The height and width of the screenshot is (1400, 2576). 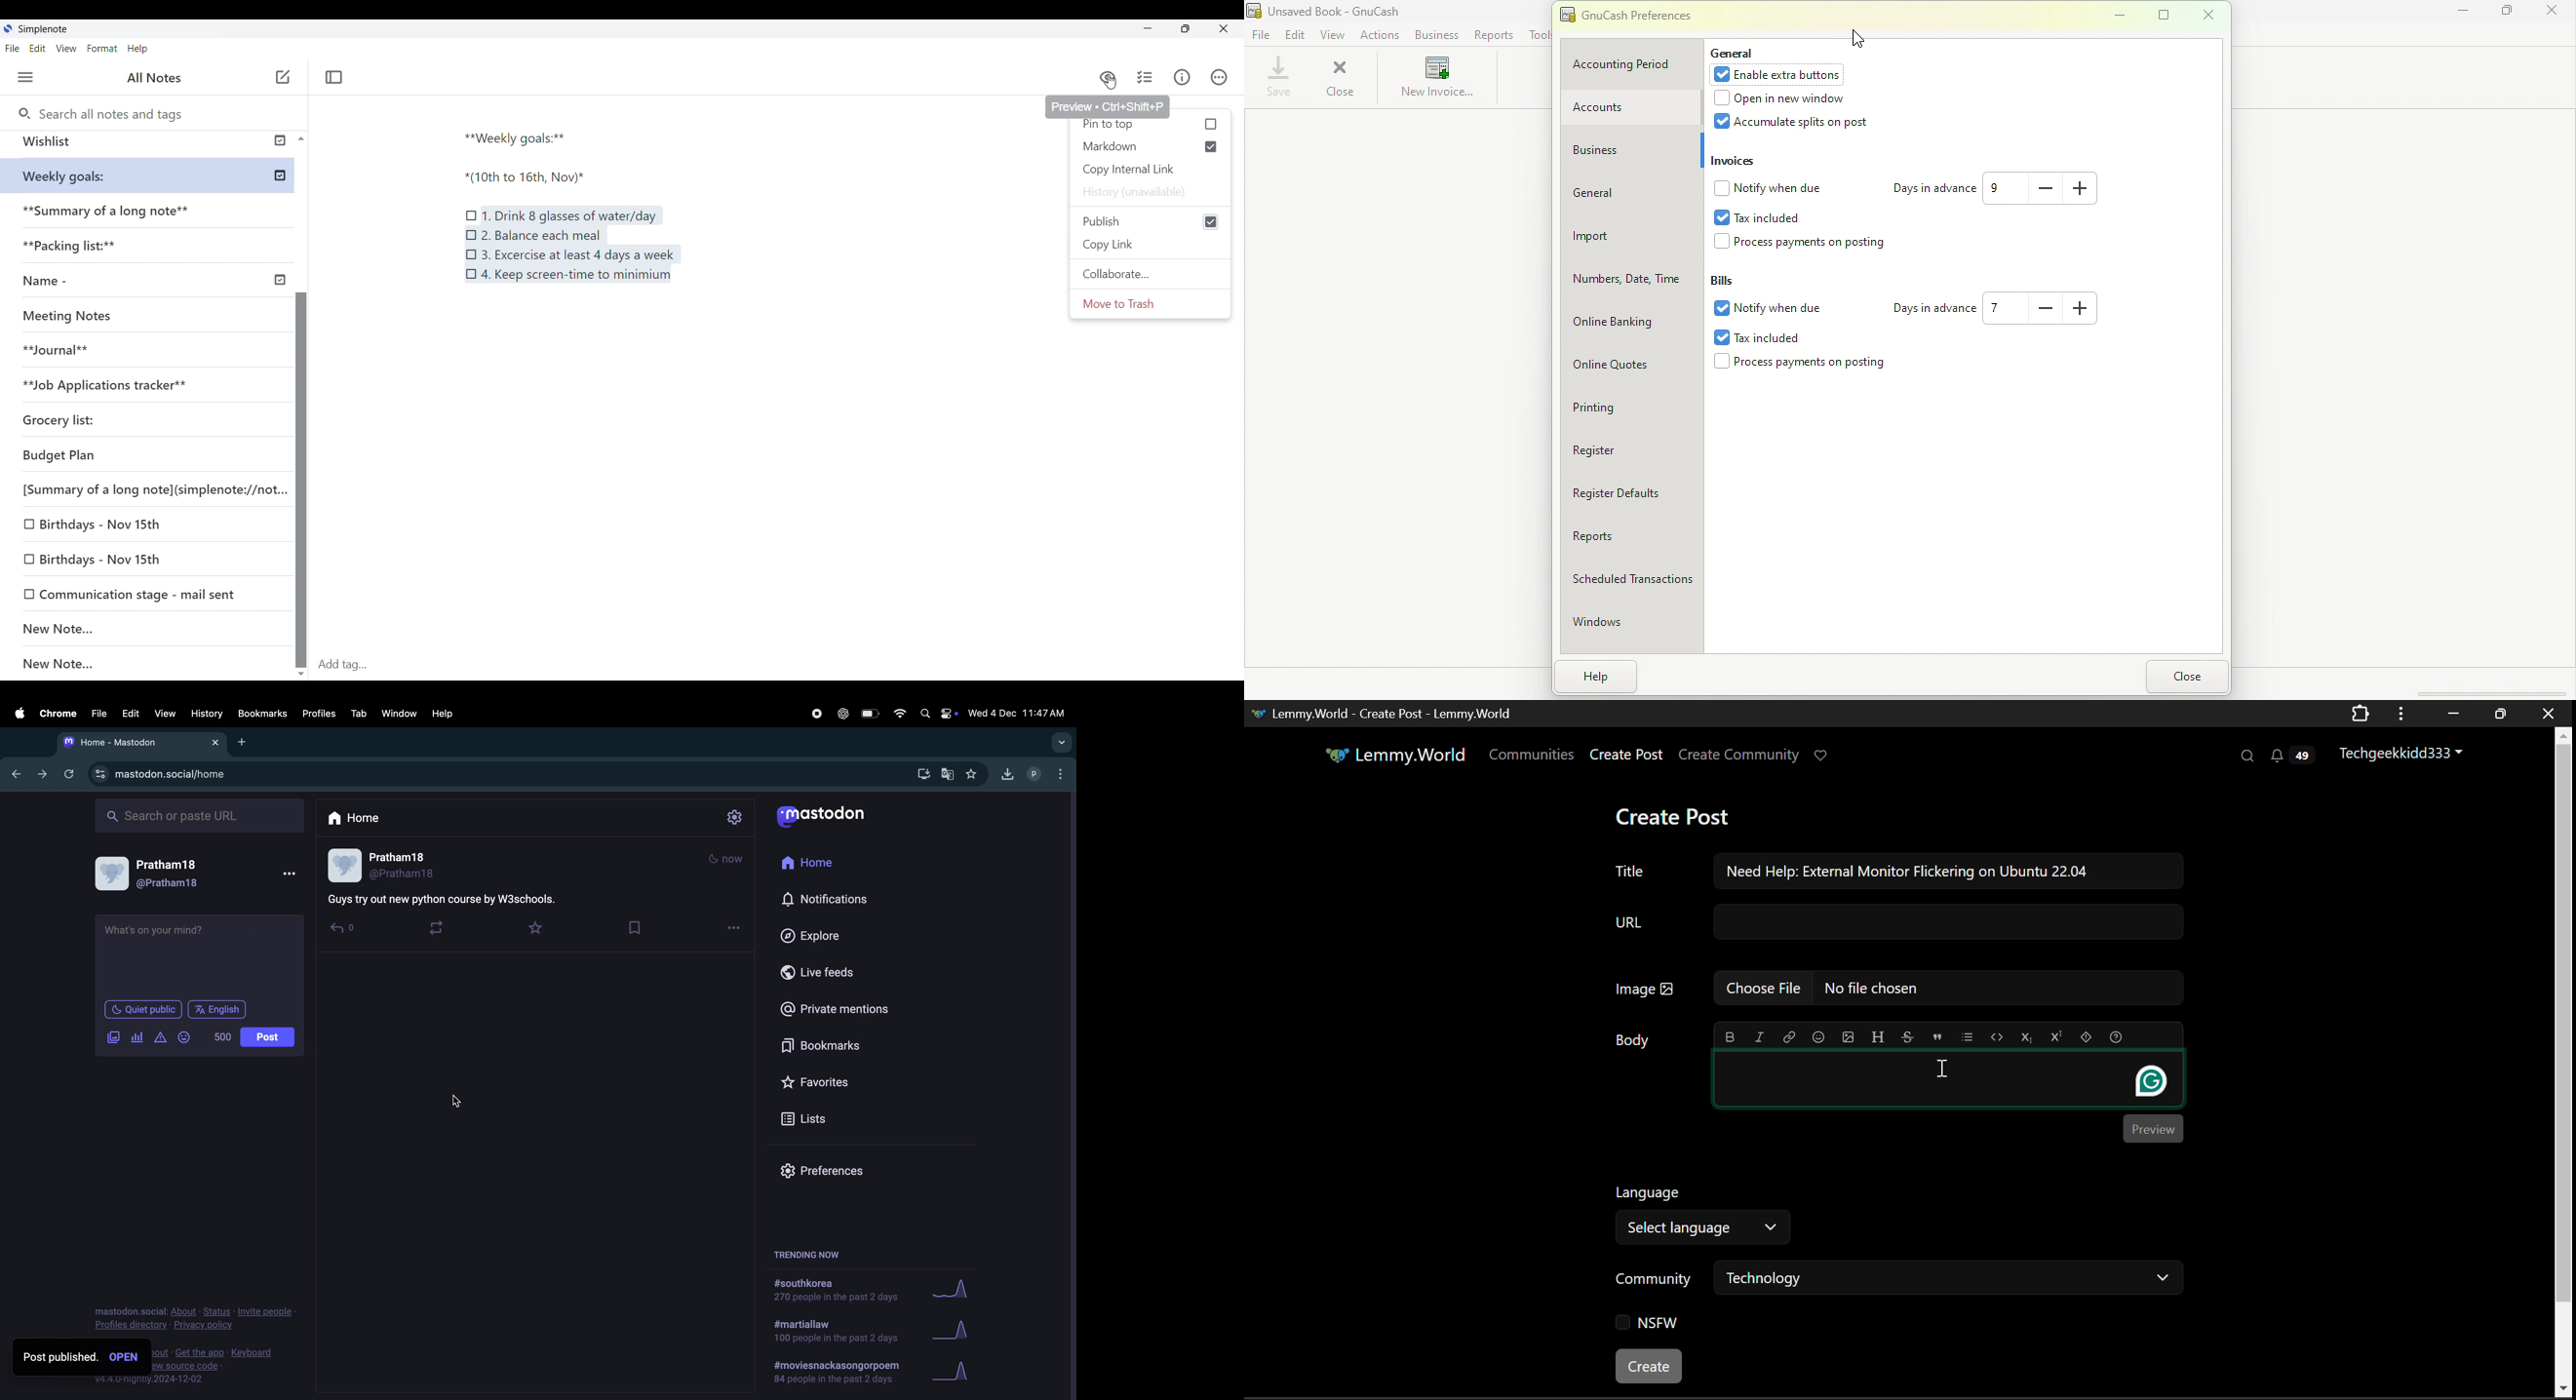 I want to click on Close, so click(x=2180, y=682).